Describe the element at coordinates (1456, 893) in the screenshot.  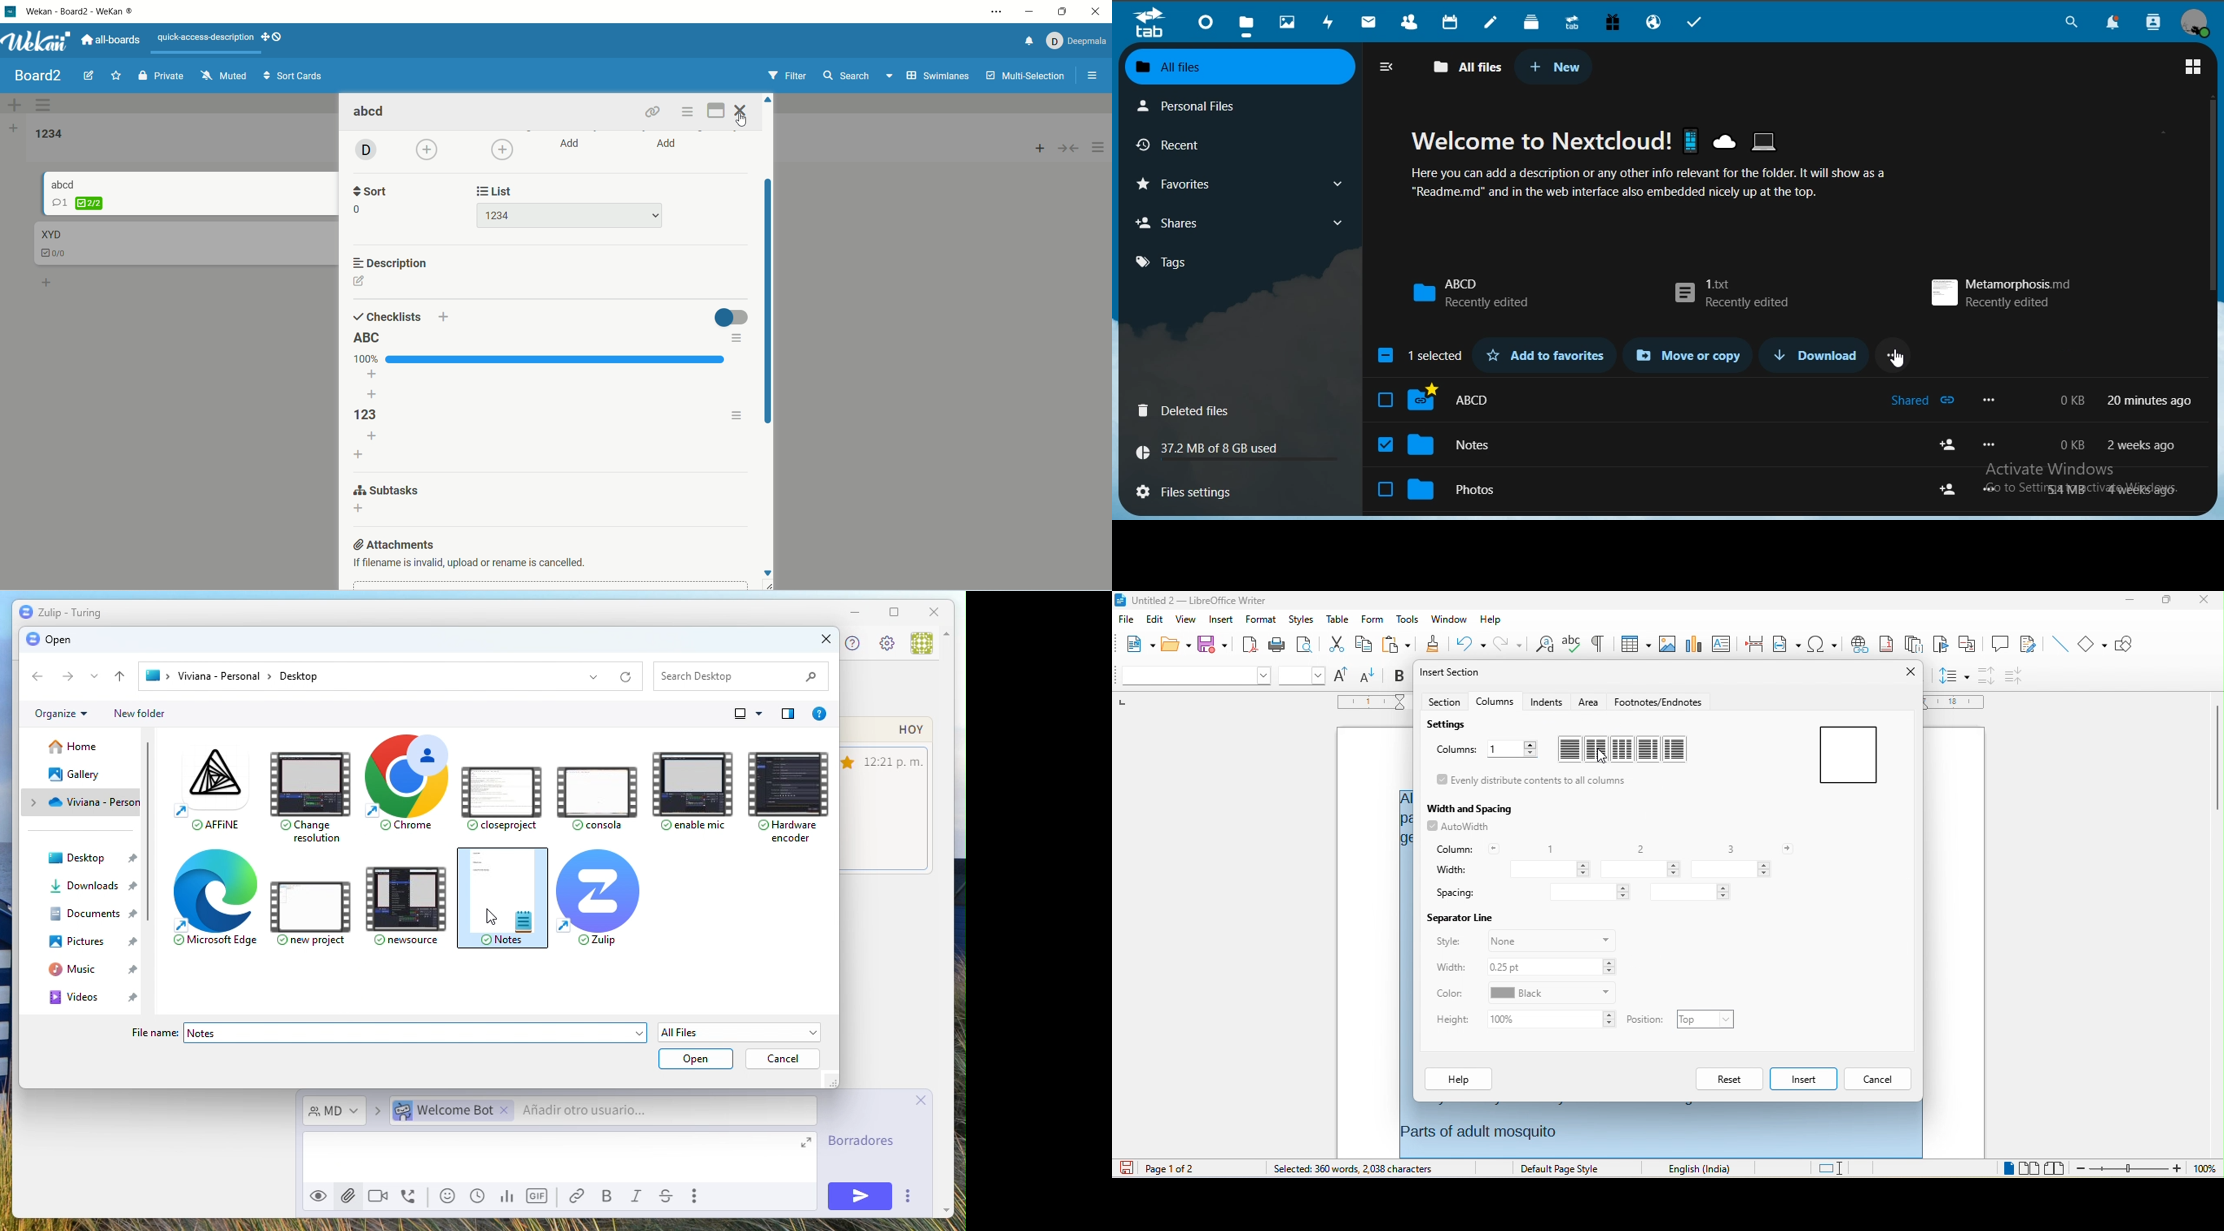
I see `spacing` at that location.